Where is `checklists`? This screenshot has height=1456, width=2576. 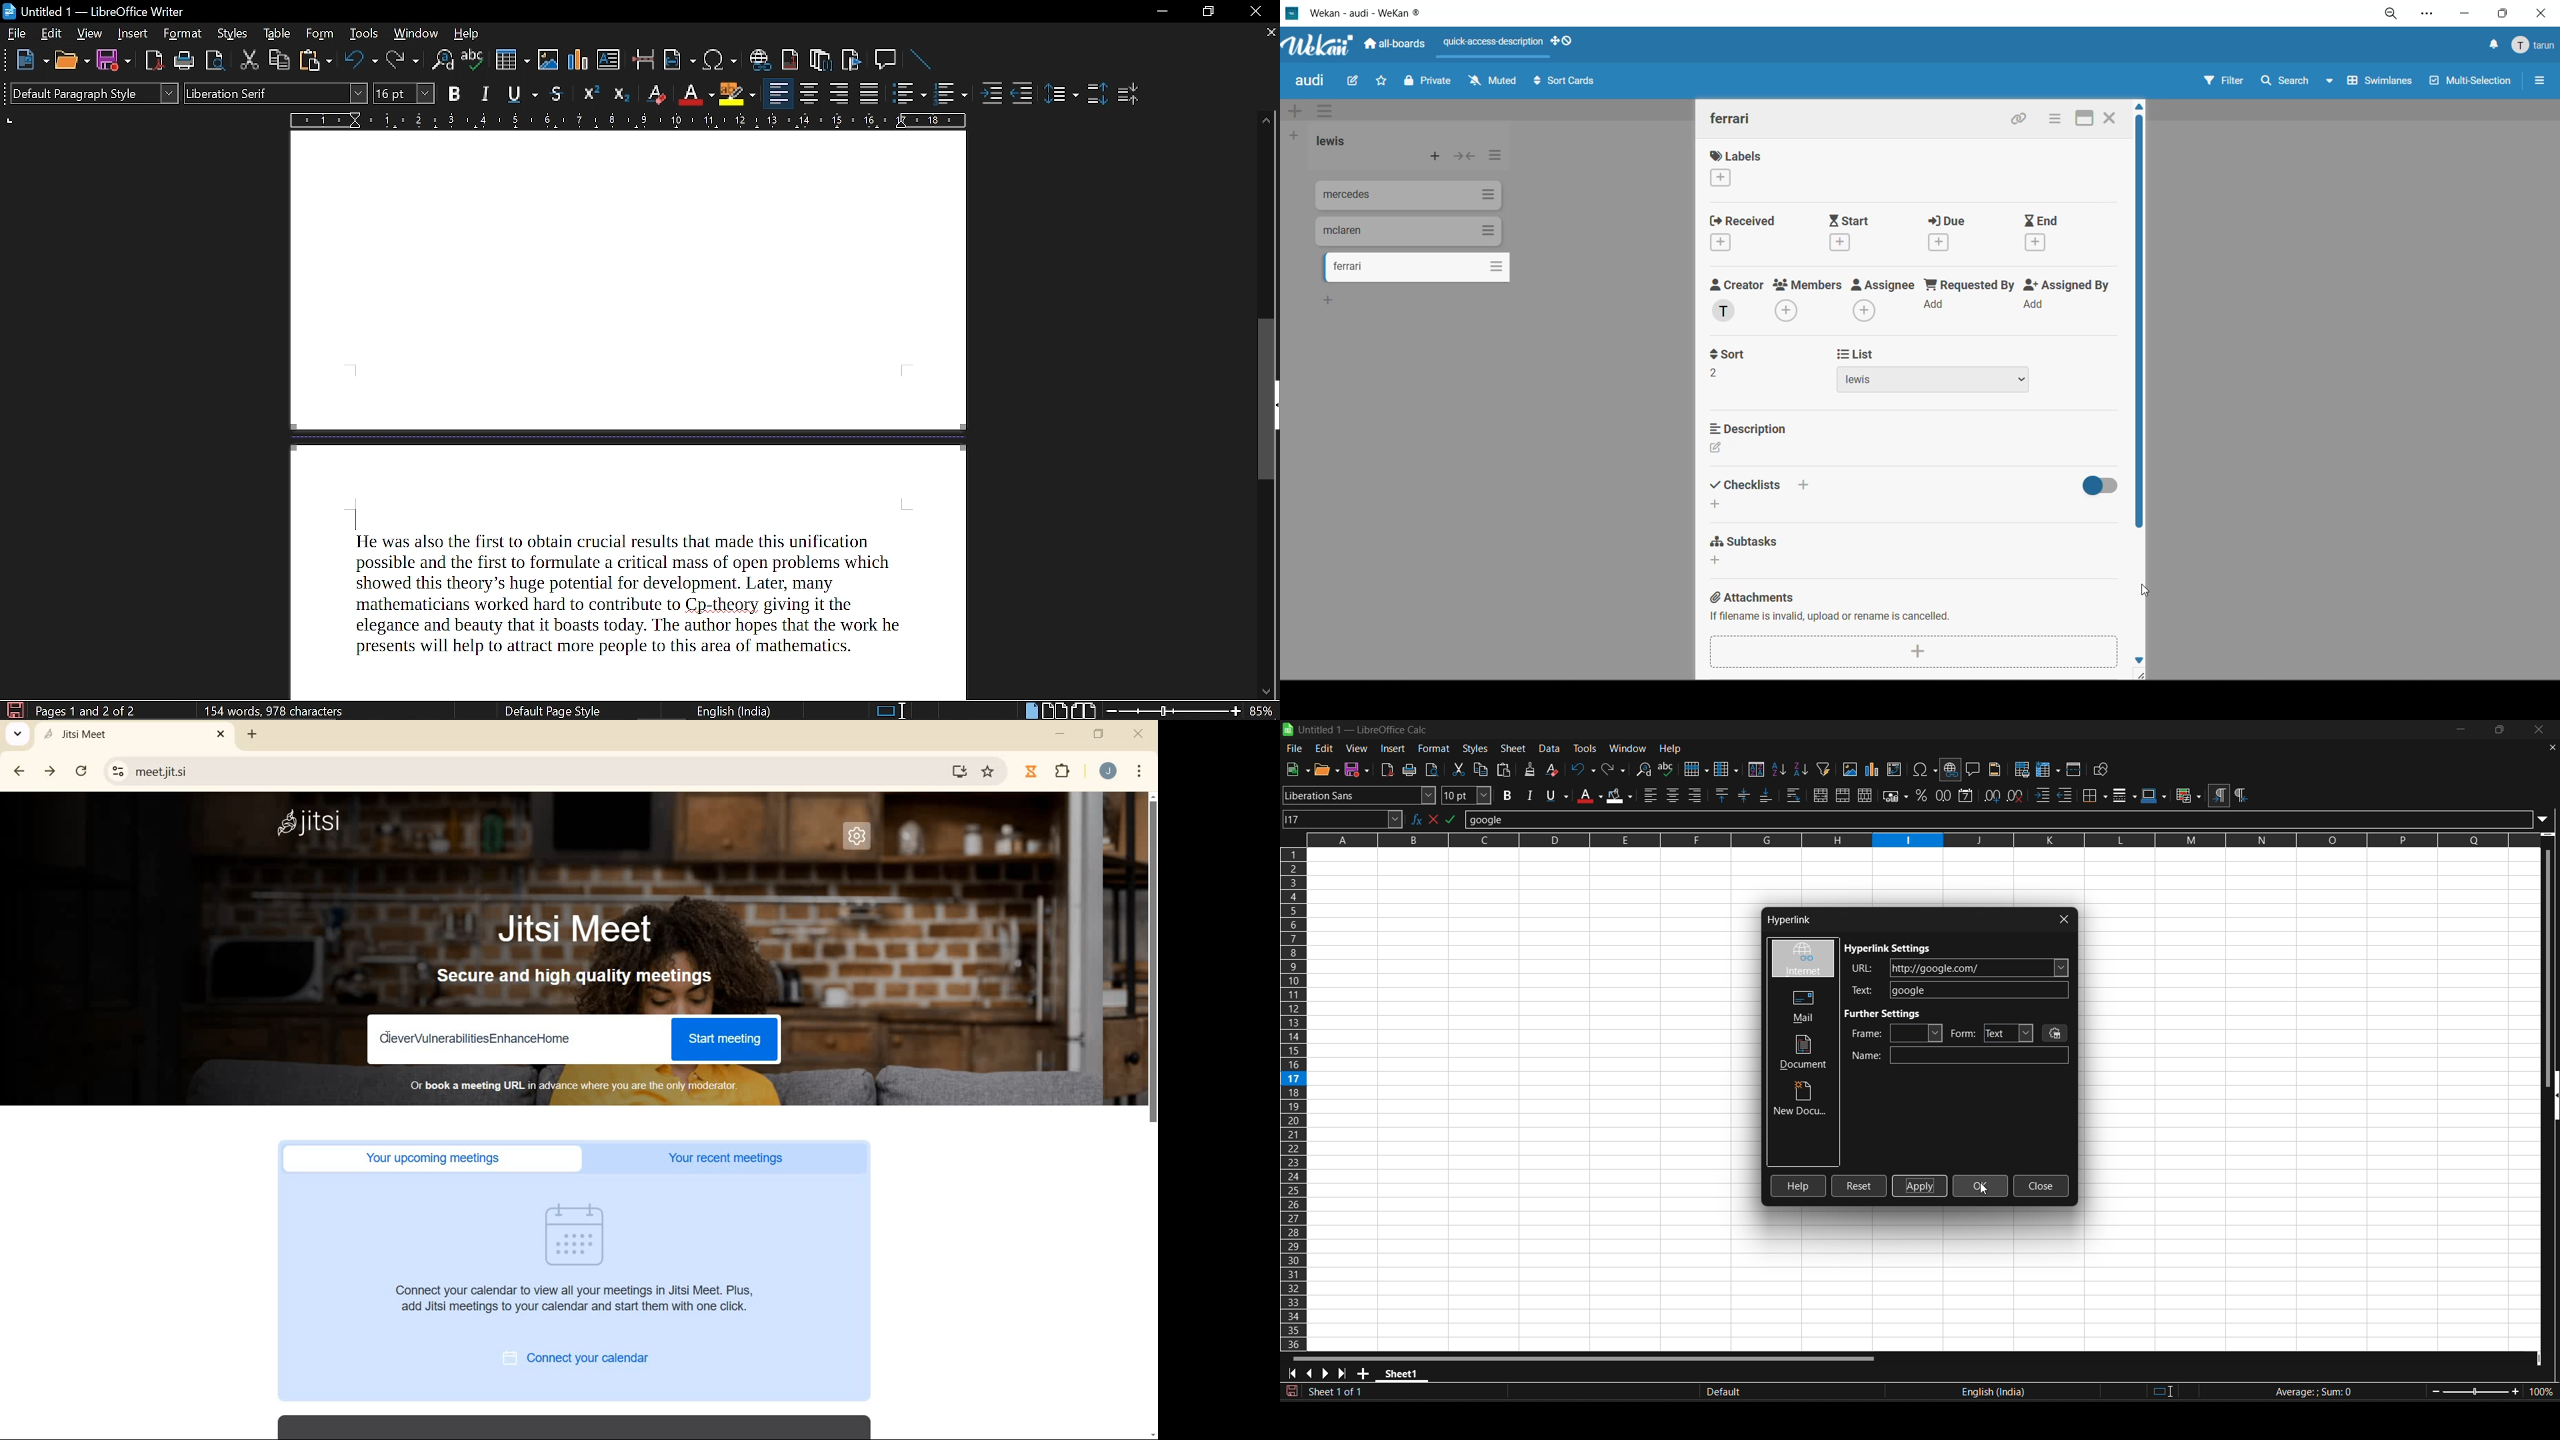 checklists is located at coordinates (1762, 495).